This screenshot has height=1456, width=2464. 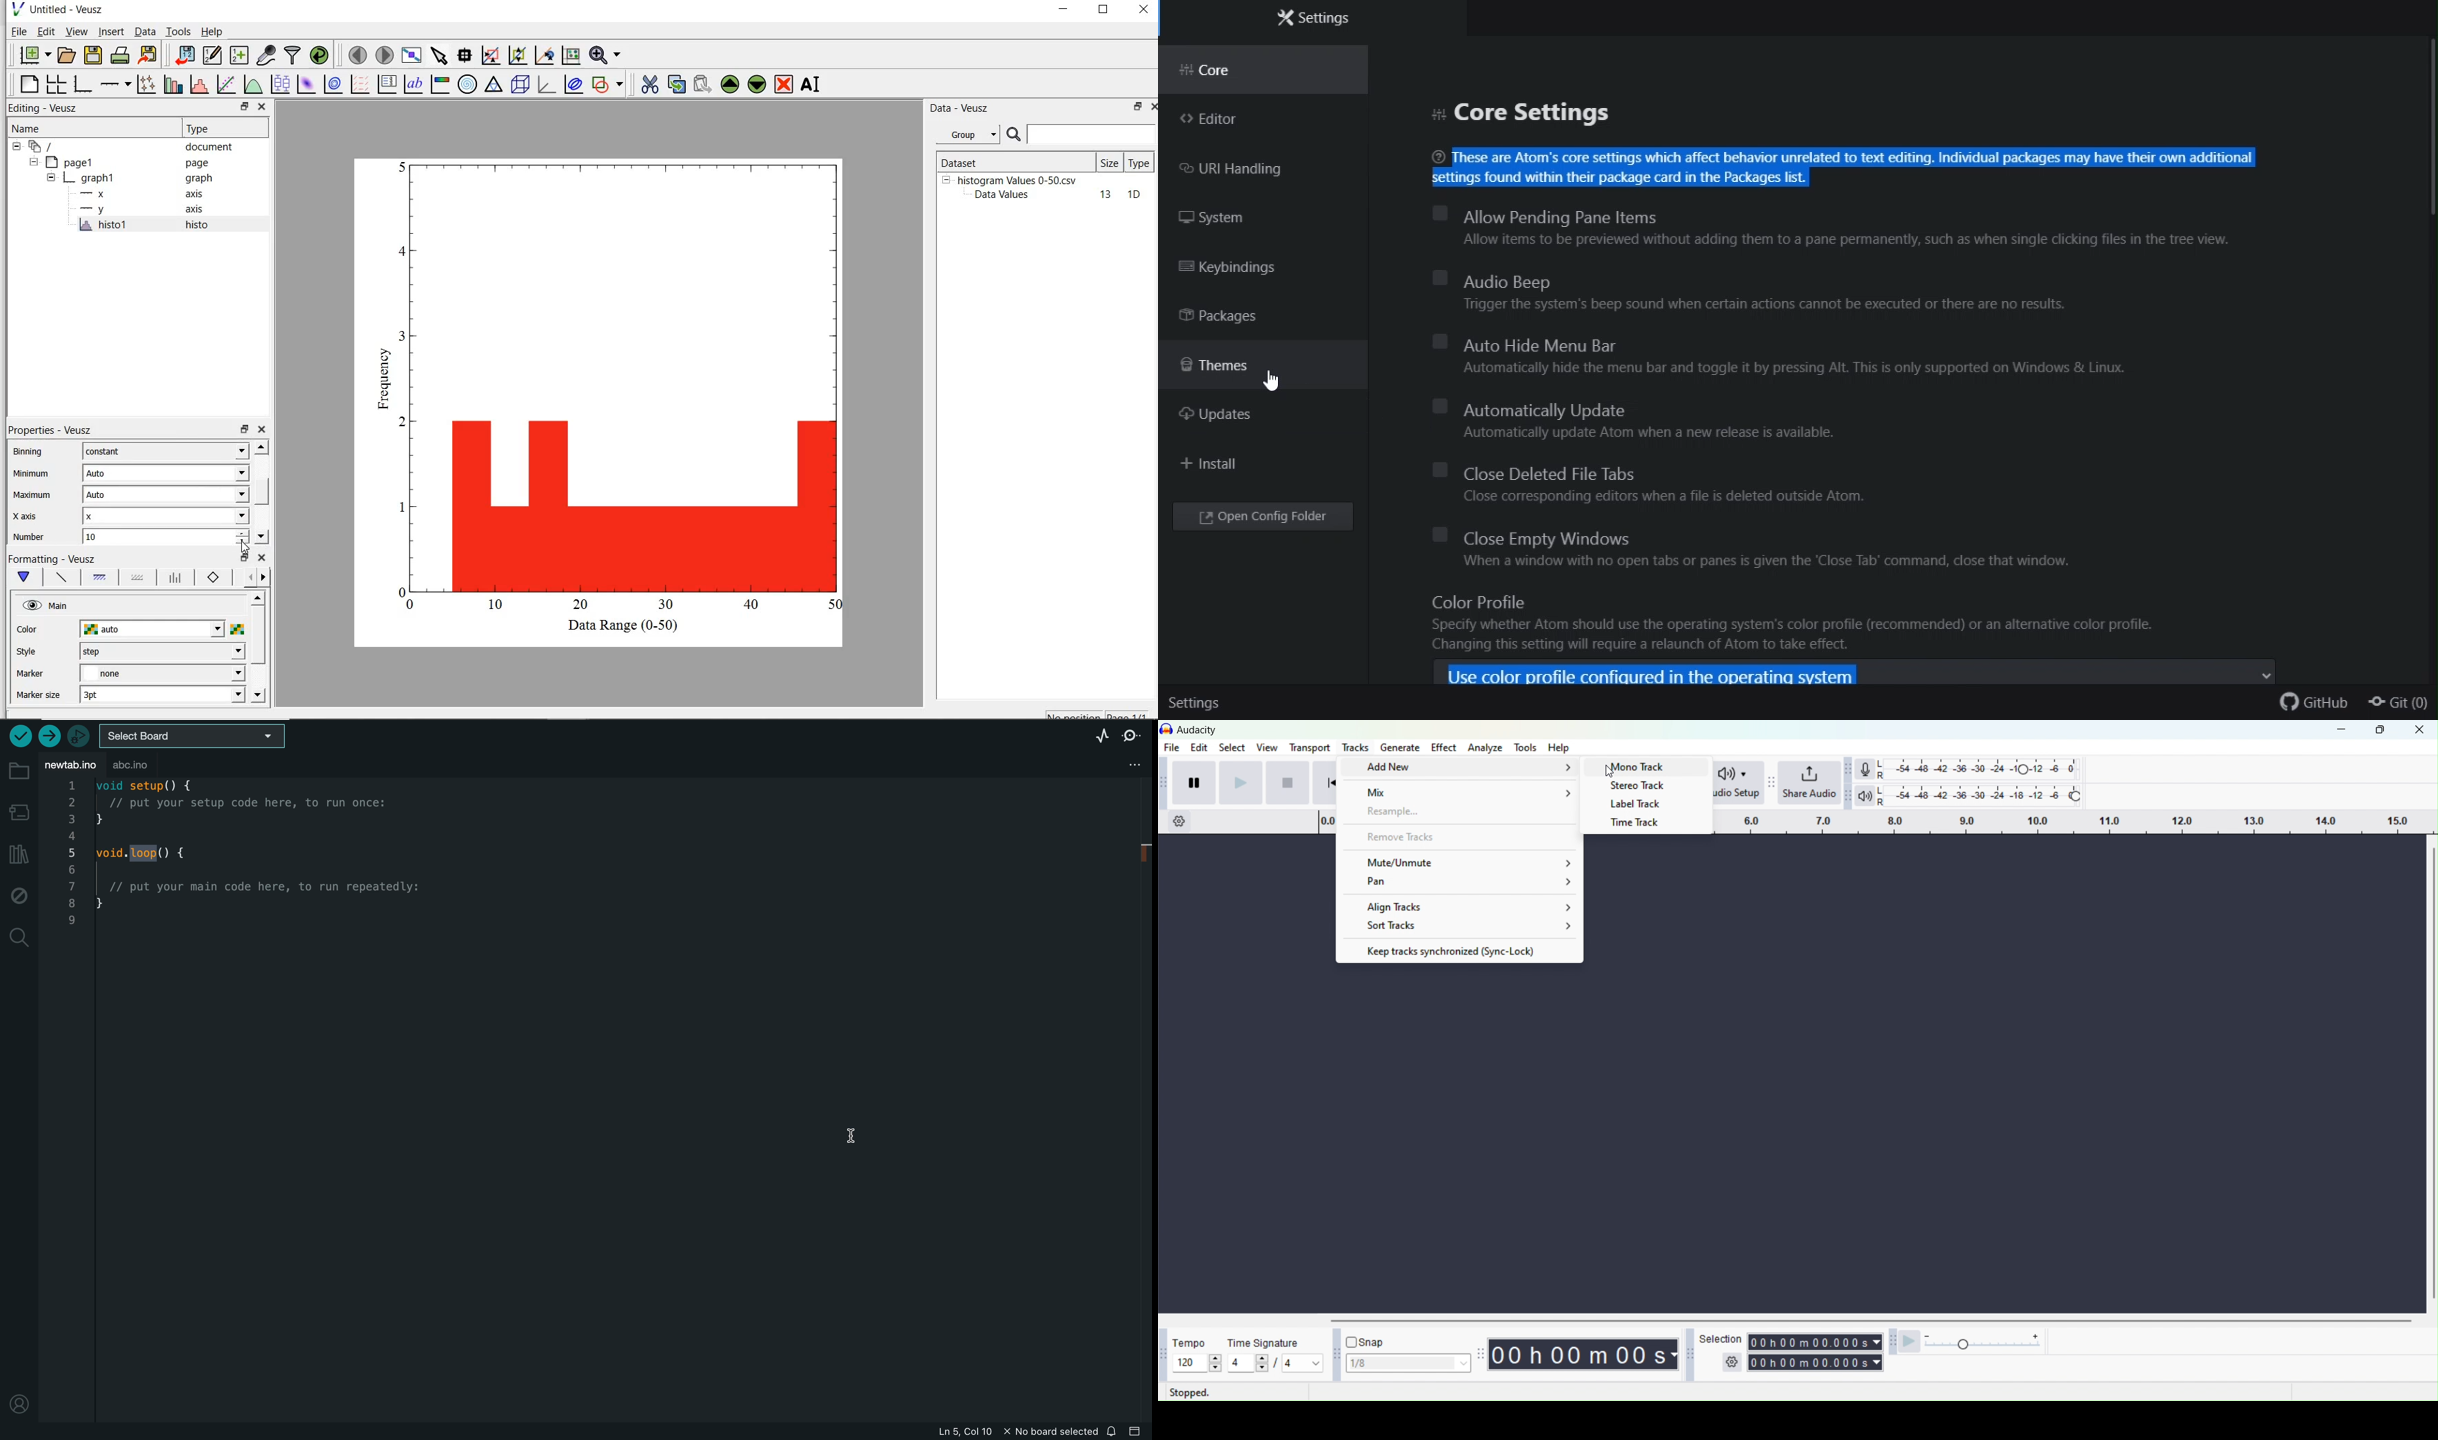 I want to click on These are Atom’s core settings which affect behavior unrelated to text editing. Individual packages may have their own additional settings found within their package card in the Packages list., so click(x=1840, y=166).